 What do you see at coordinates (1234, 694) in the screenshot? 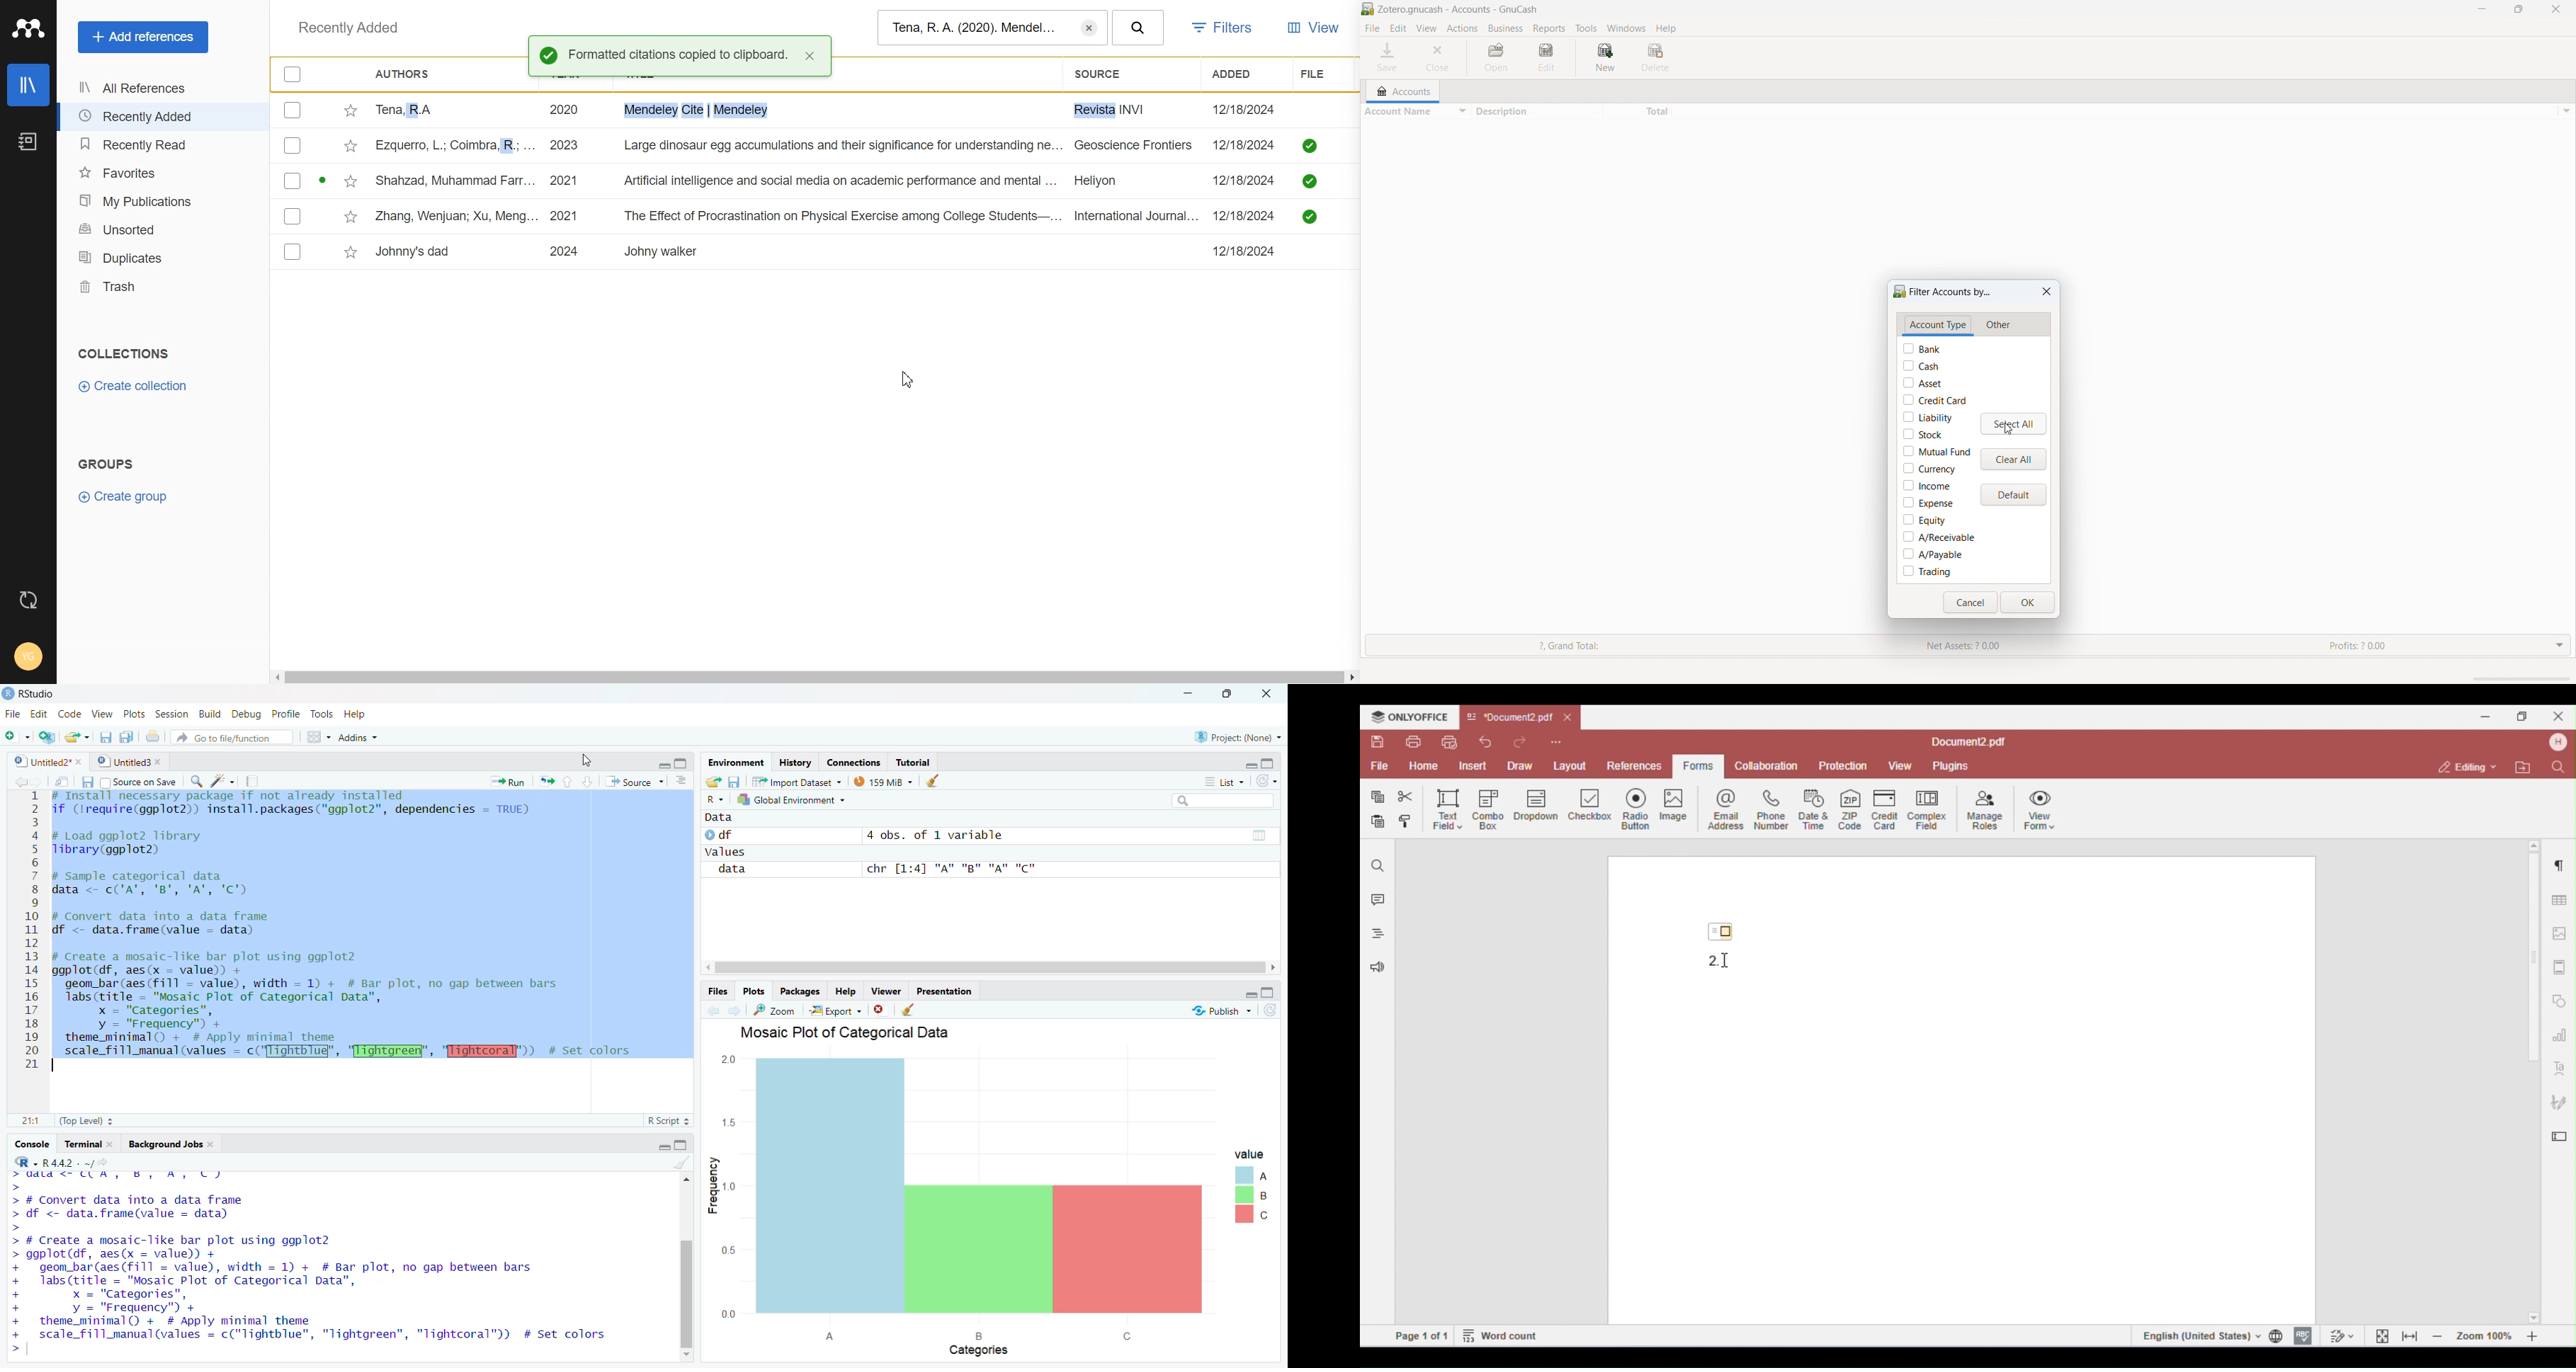
I see `Restore Down` at bounding box center [1234, 694].